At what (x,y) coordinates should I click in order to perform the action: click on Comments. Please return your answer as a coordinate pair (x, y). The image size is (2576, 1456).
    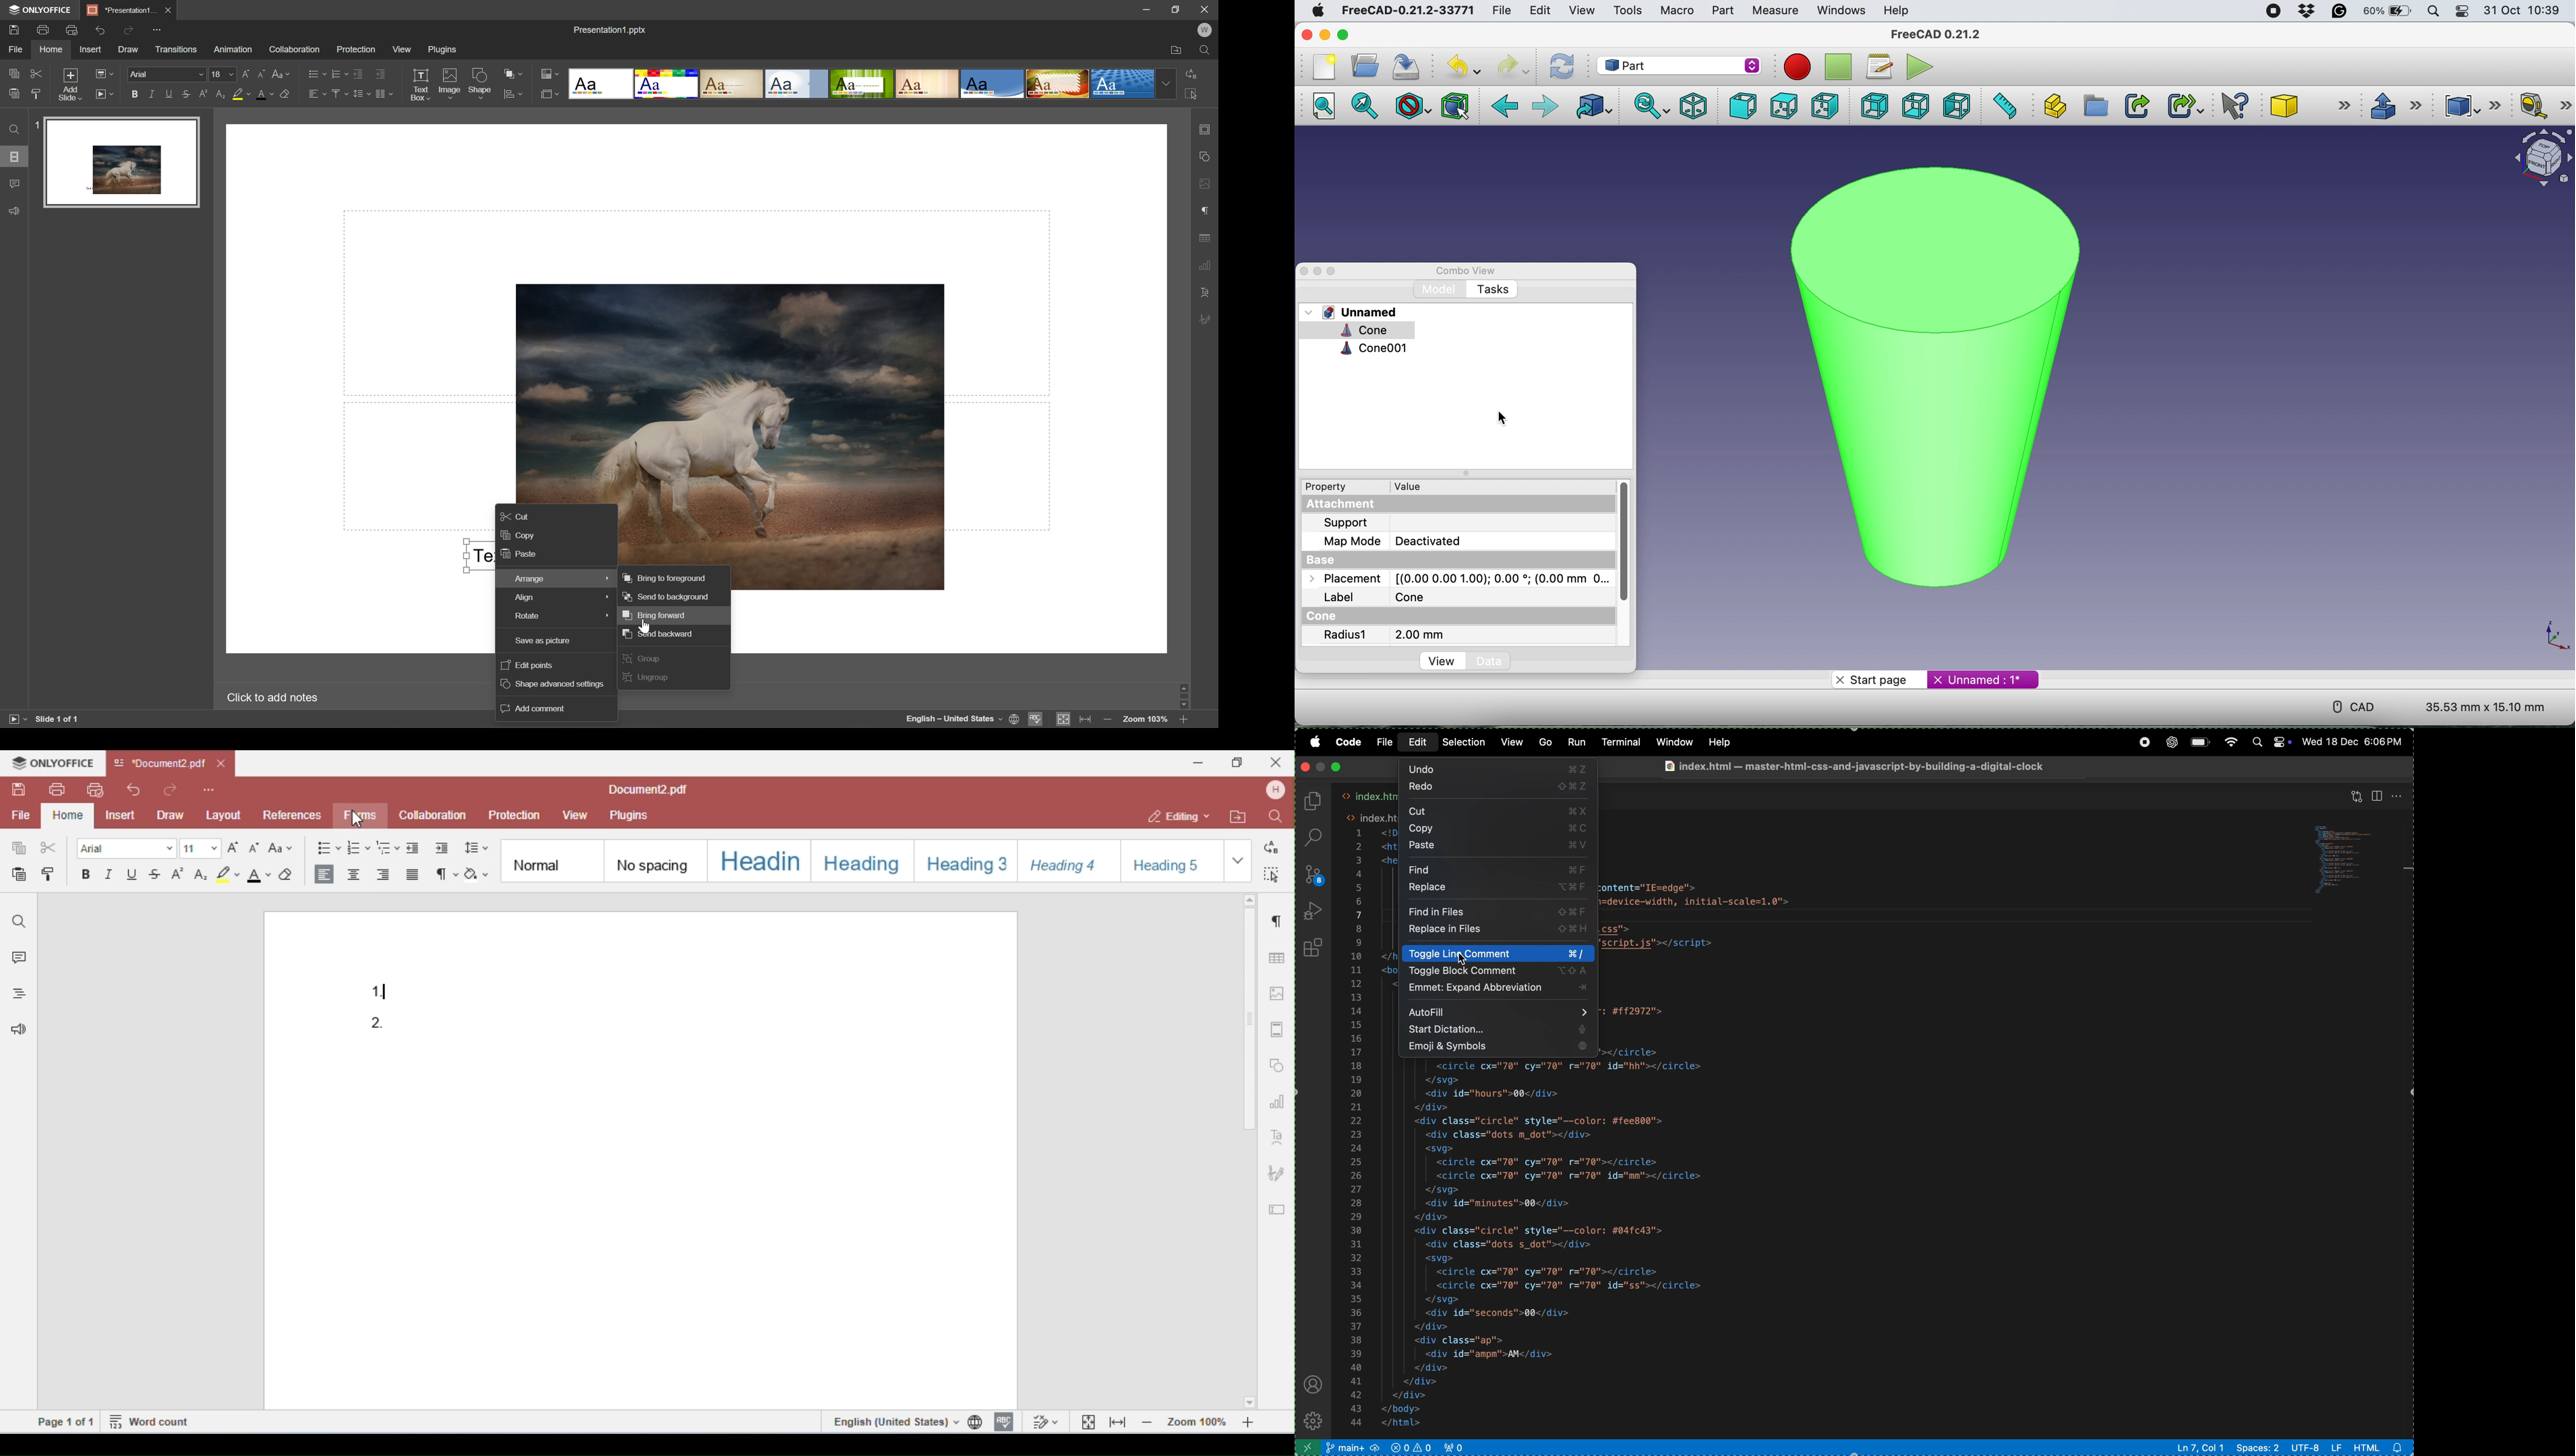
    Looking at the image, I should click on (15, 184).